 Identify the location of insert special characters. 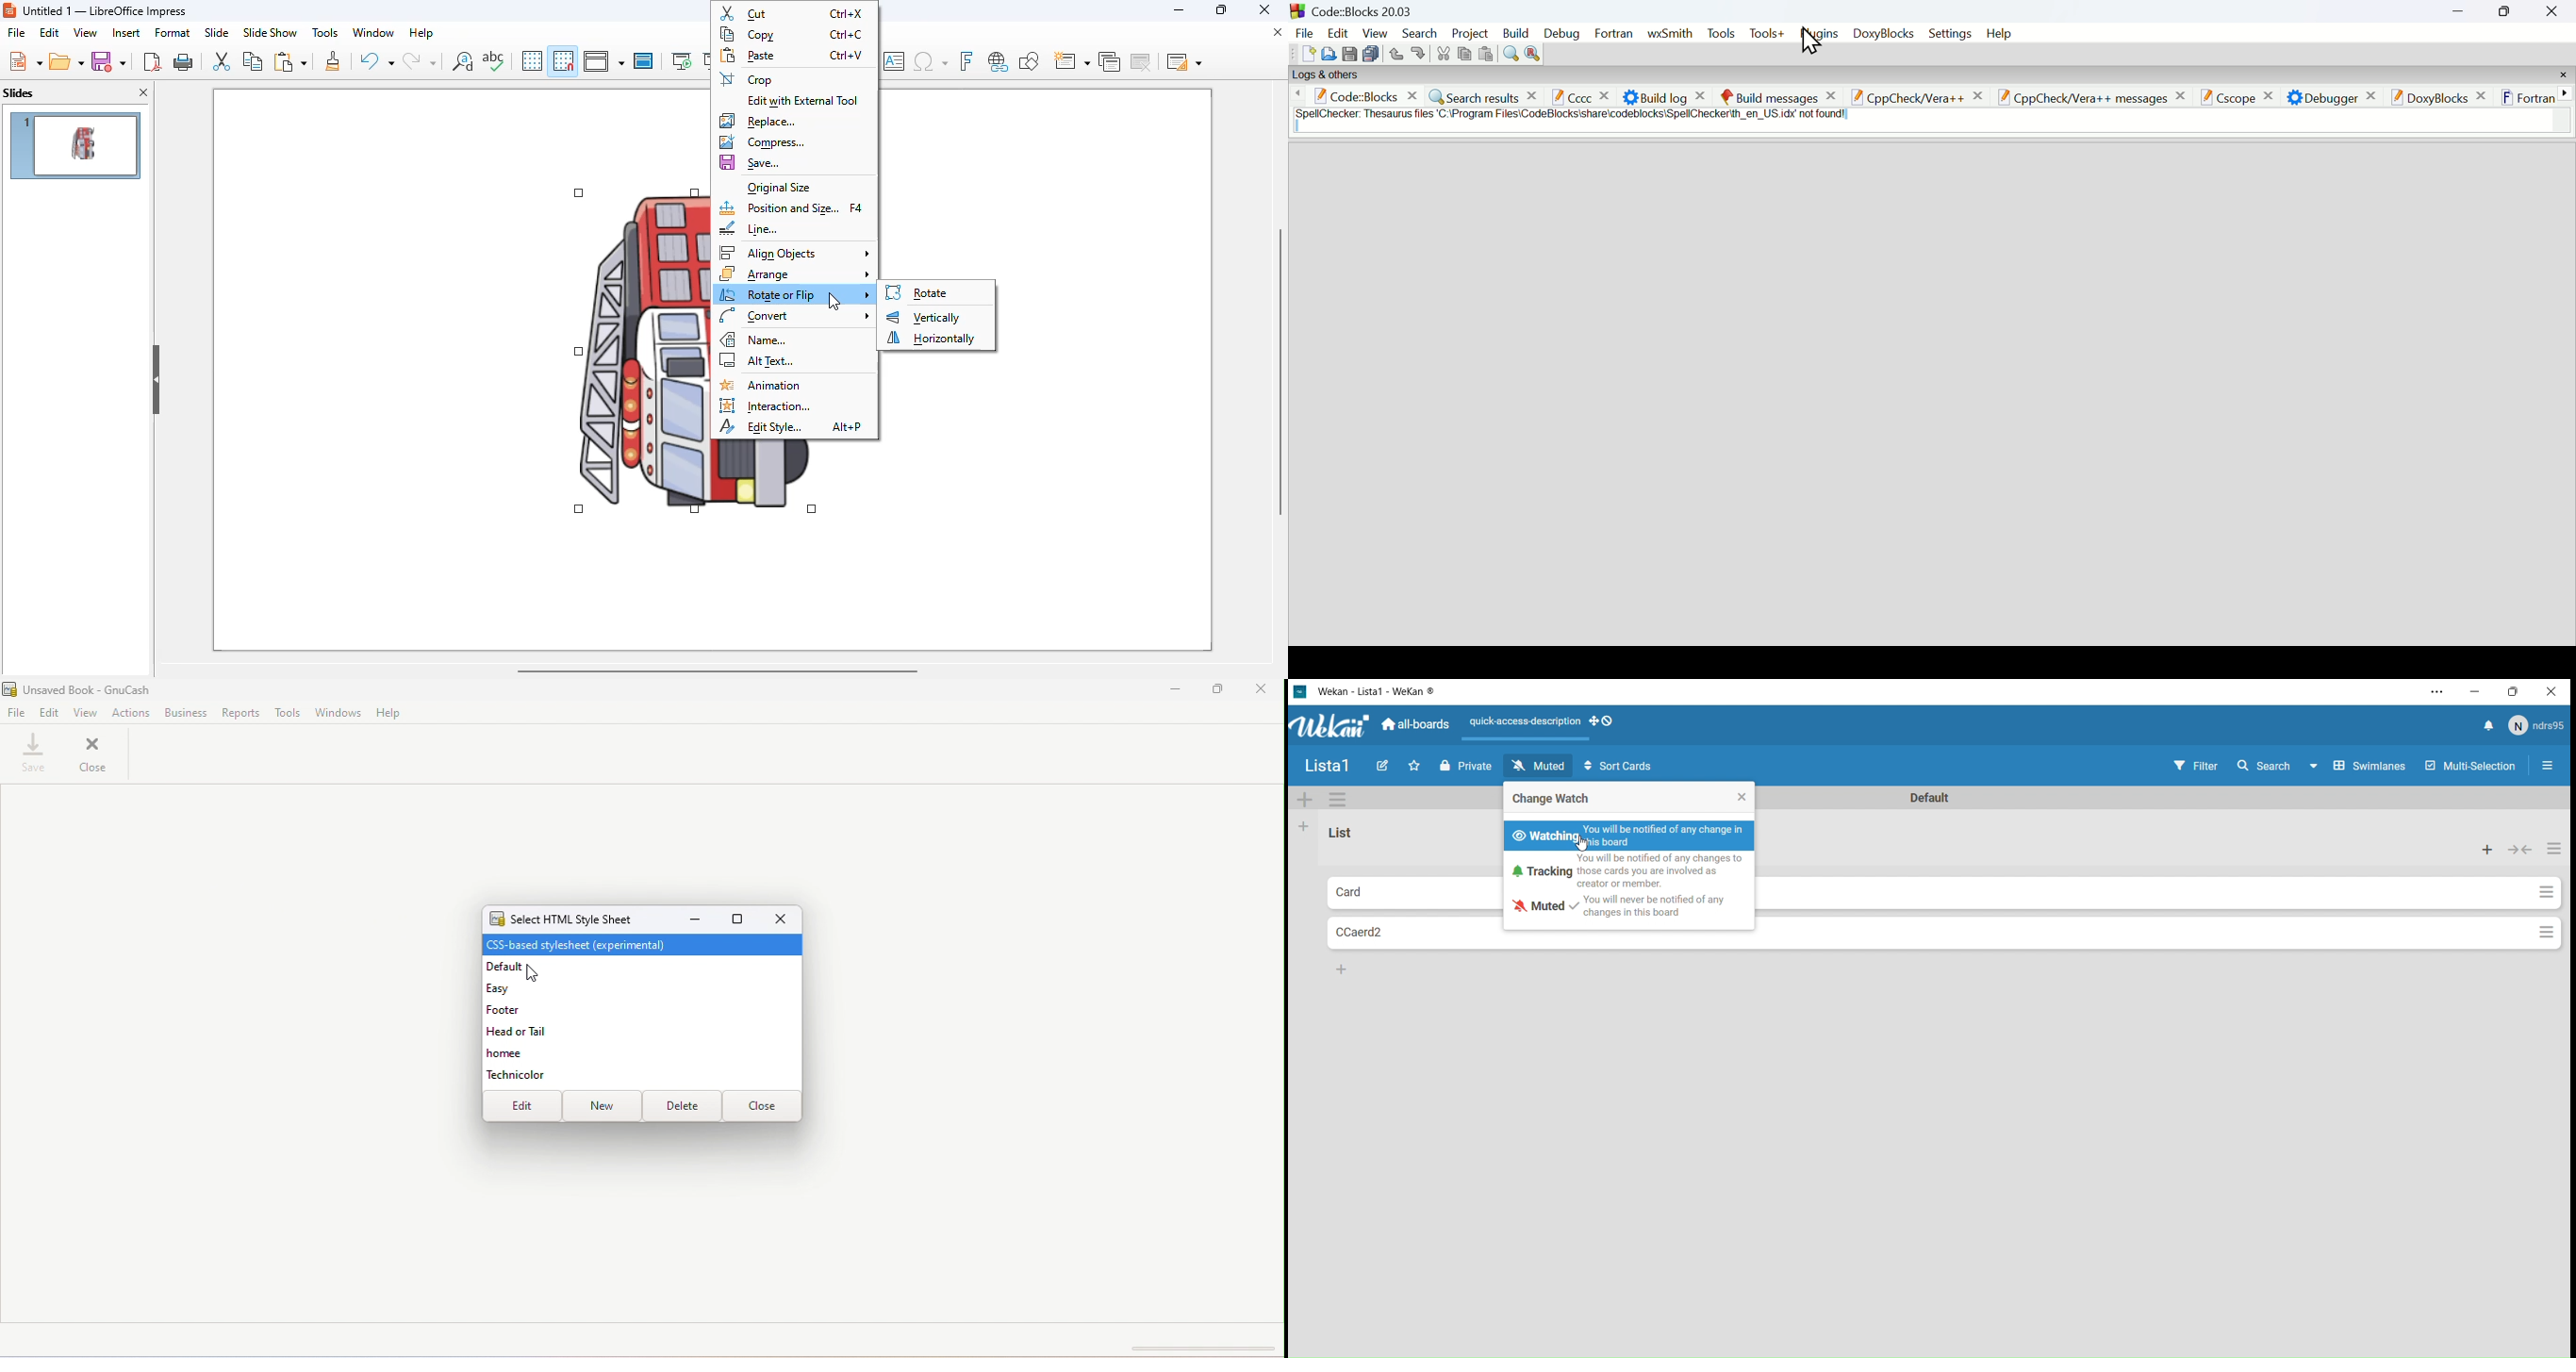
(931, 61).